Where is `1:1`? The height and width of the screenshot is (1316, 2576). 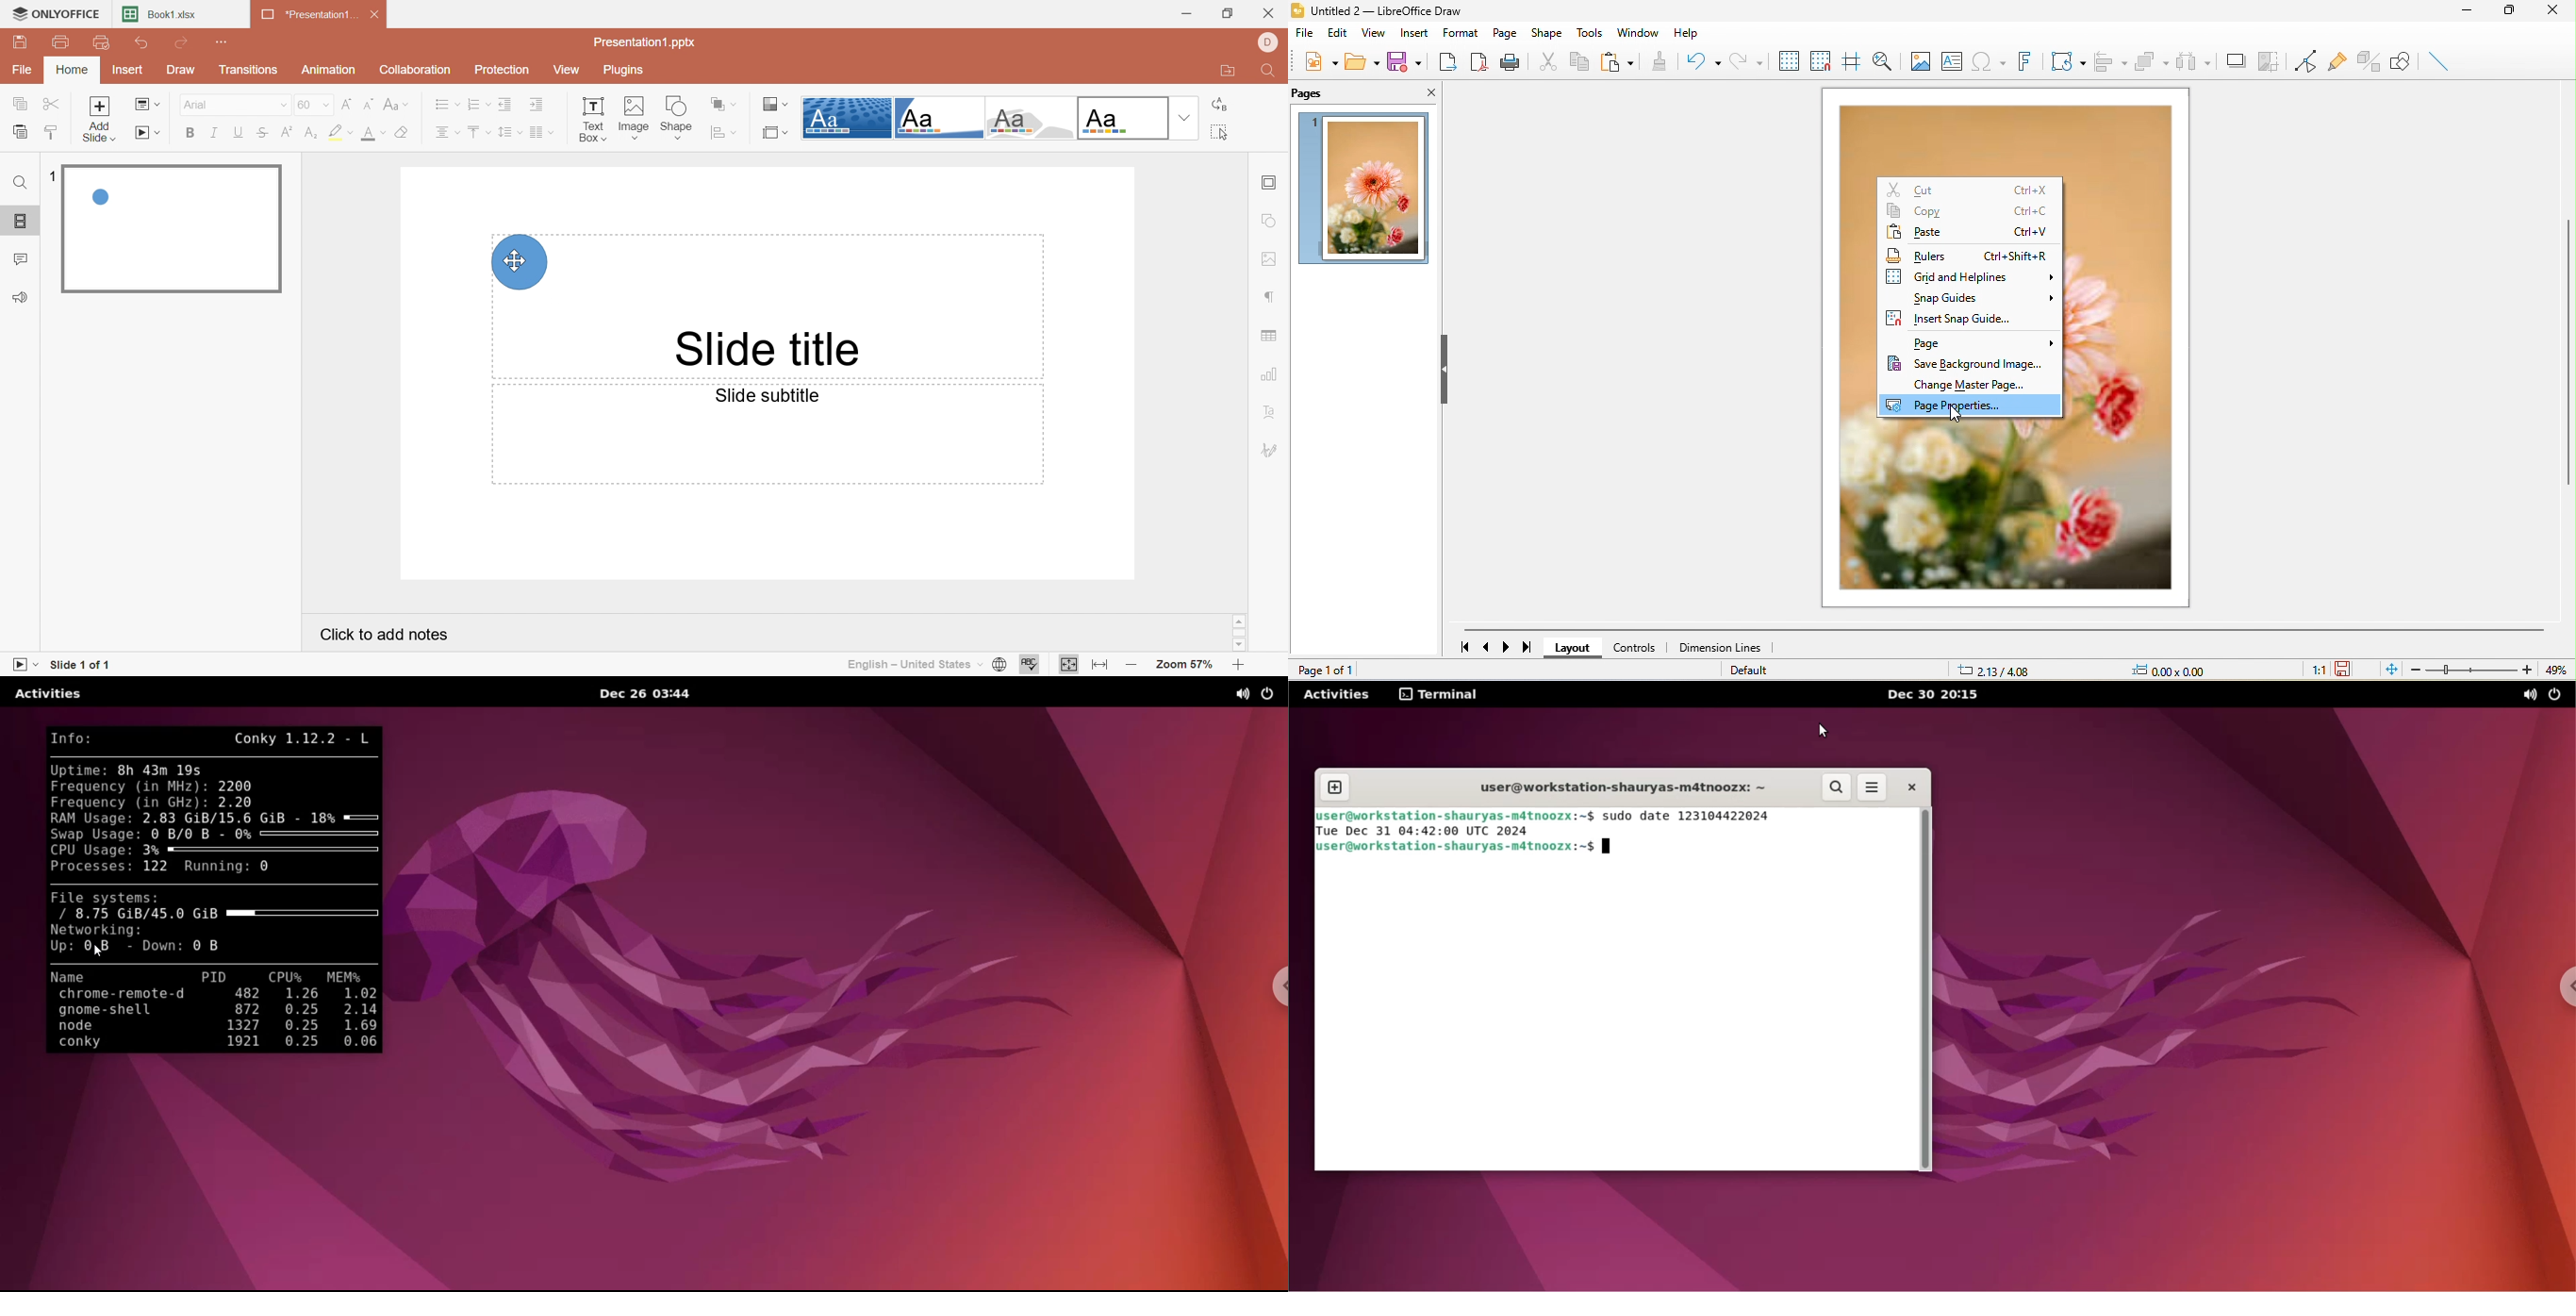
1:1 is located at coordinates (2318, 671).